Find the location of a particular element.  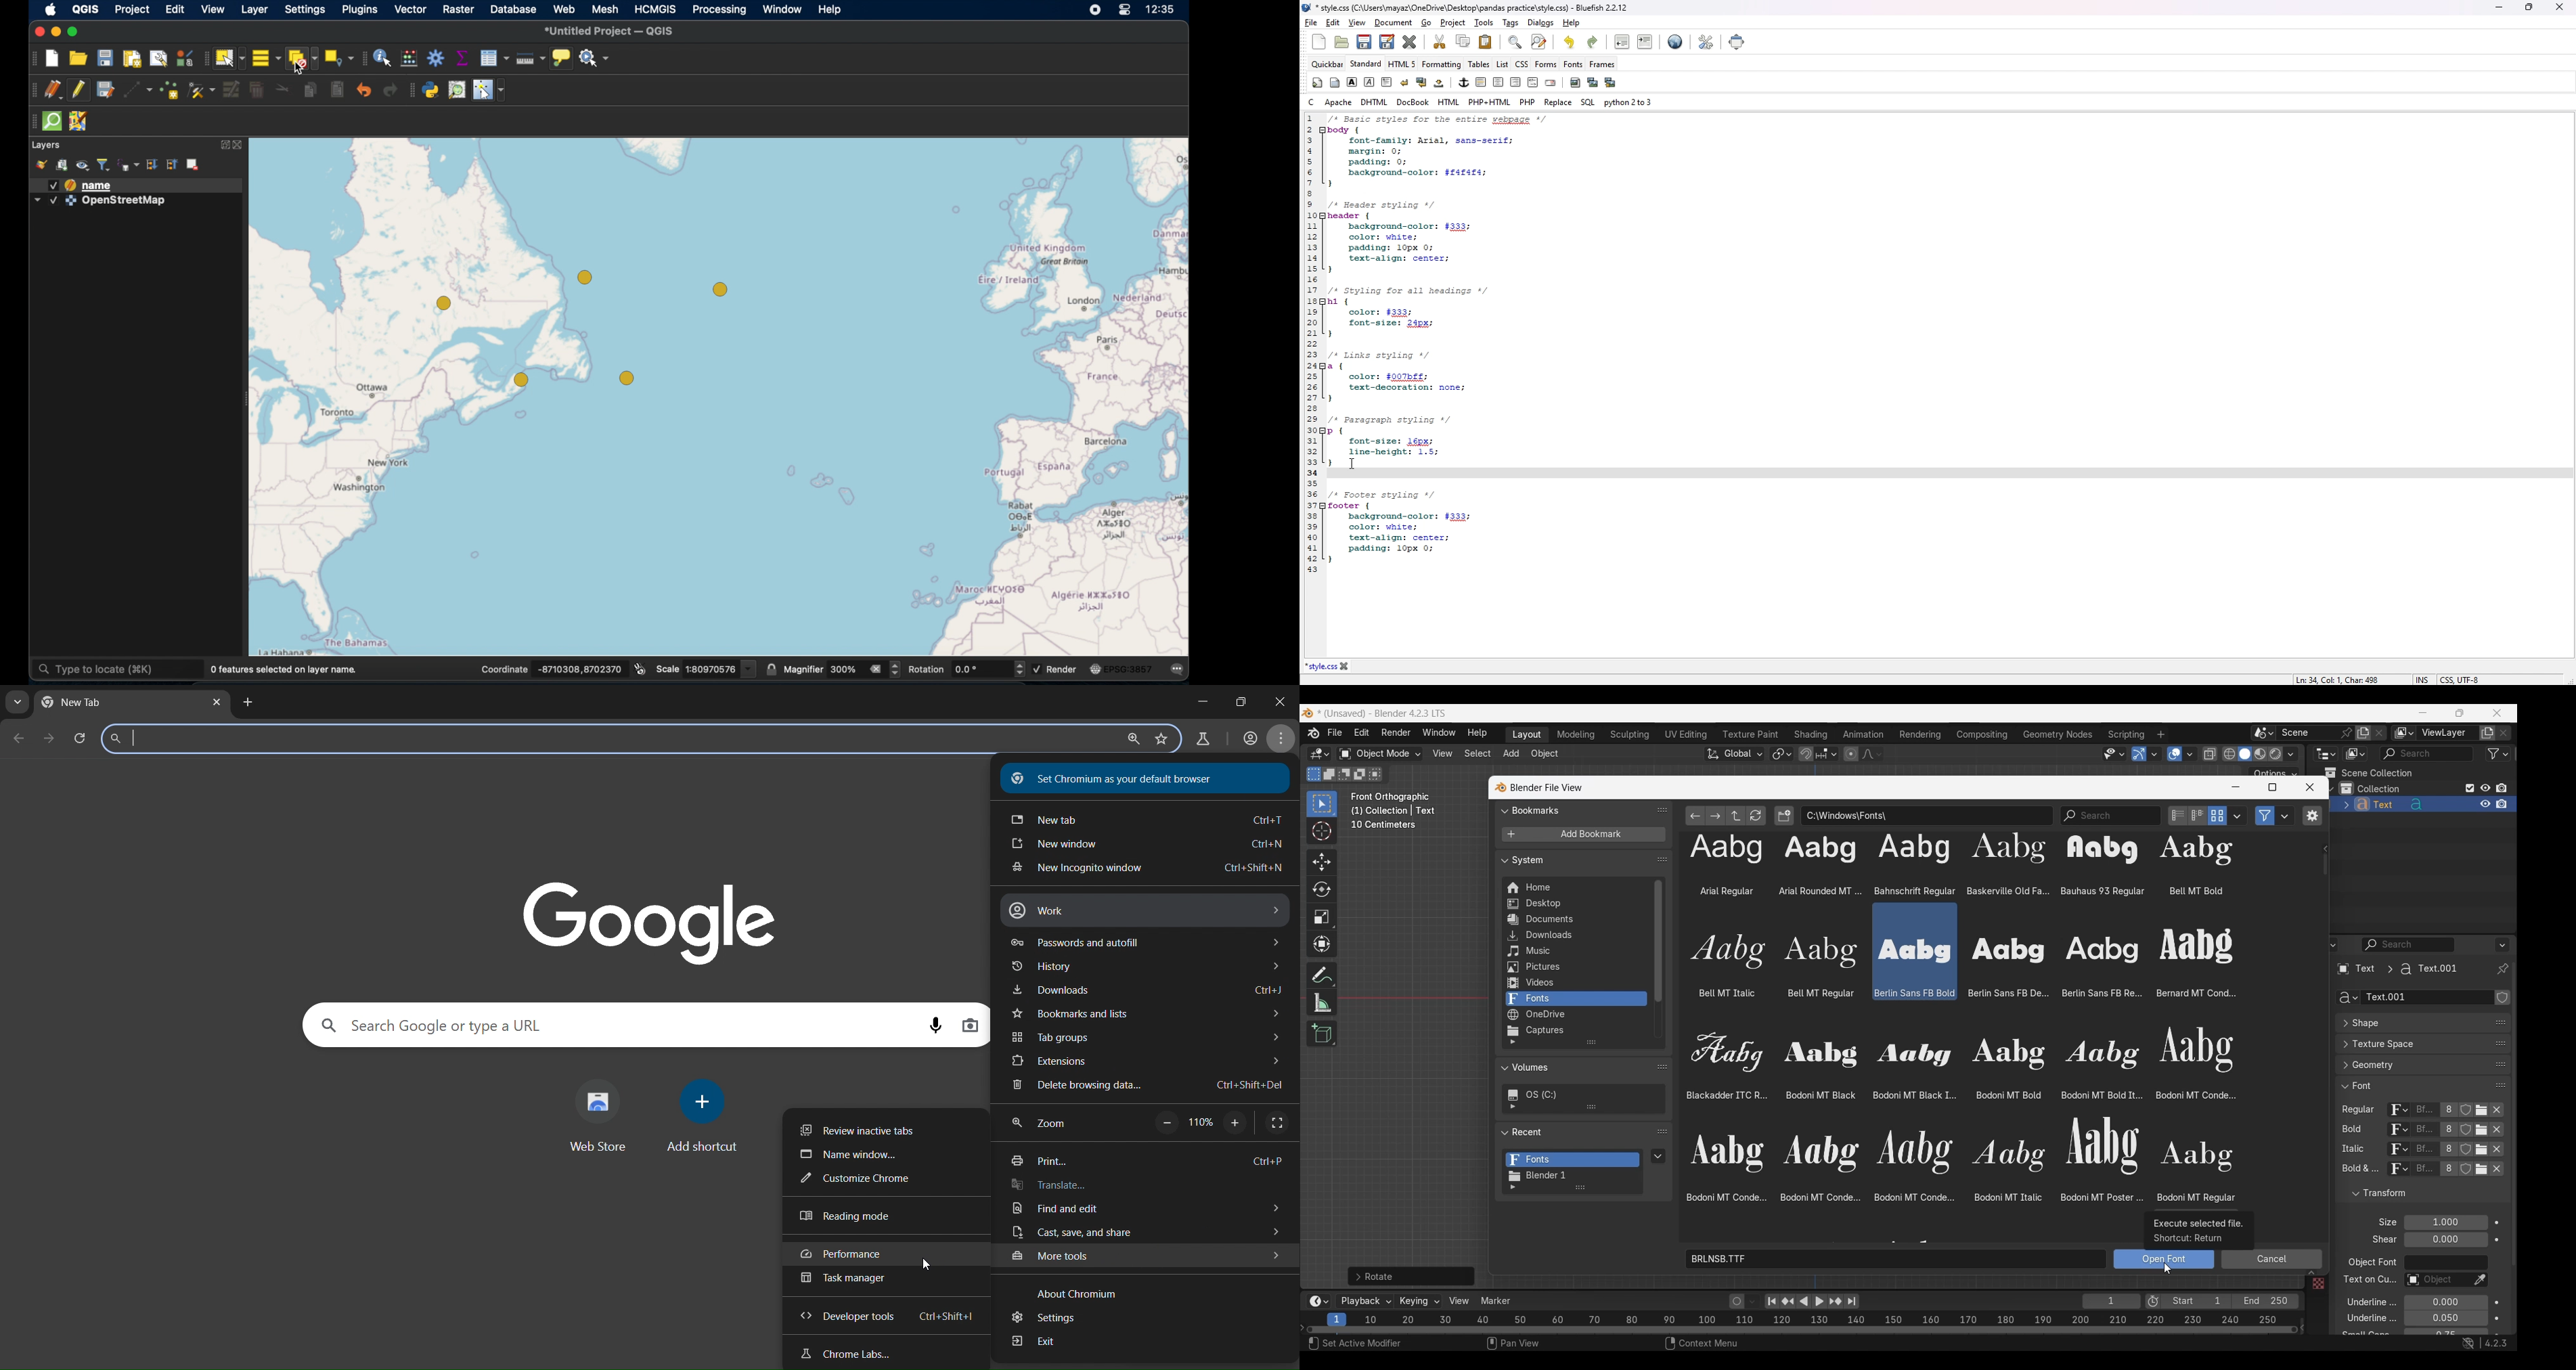

chrome labs is located at coordinates (849, 1354).